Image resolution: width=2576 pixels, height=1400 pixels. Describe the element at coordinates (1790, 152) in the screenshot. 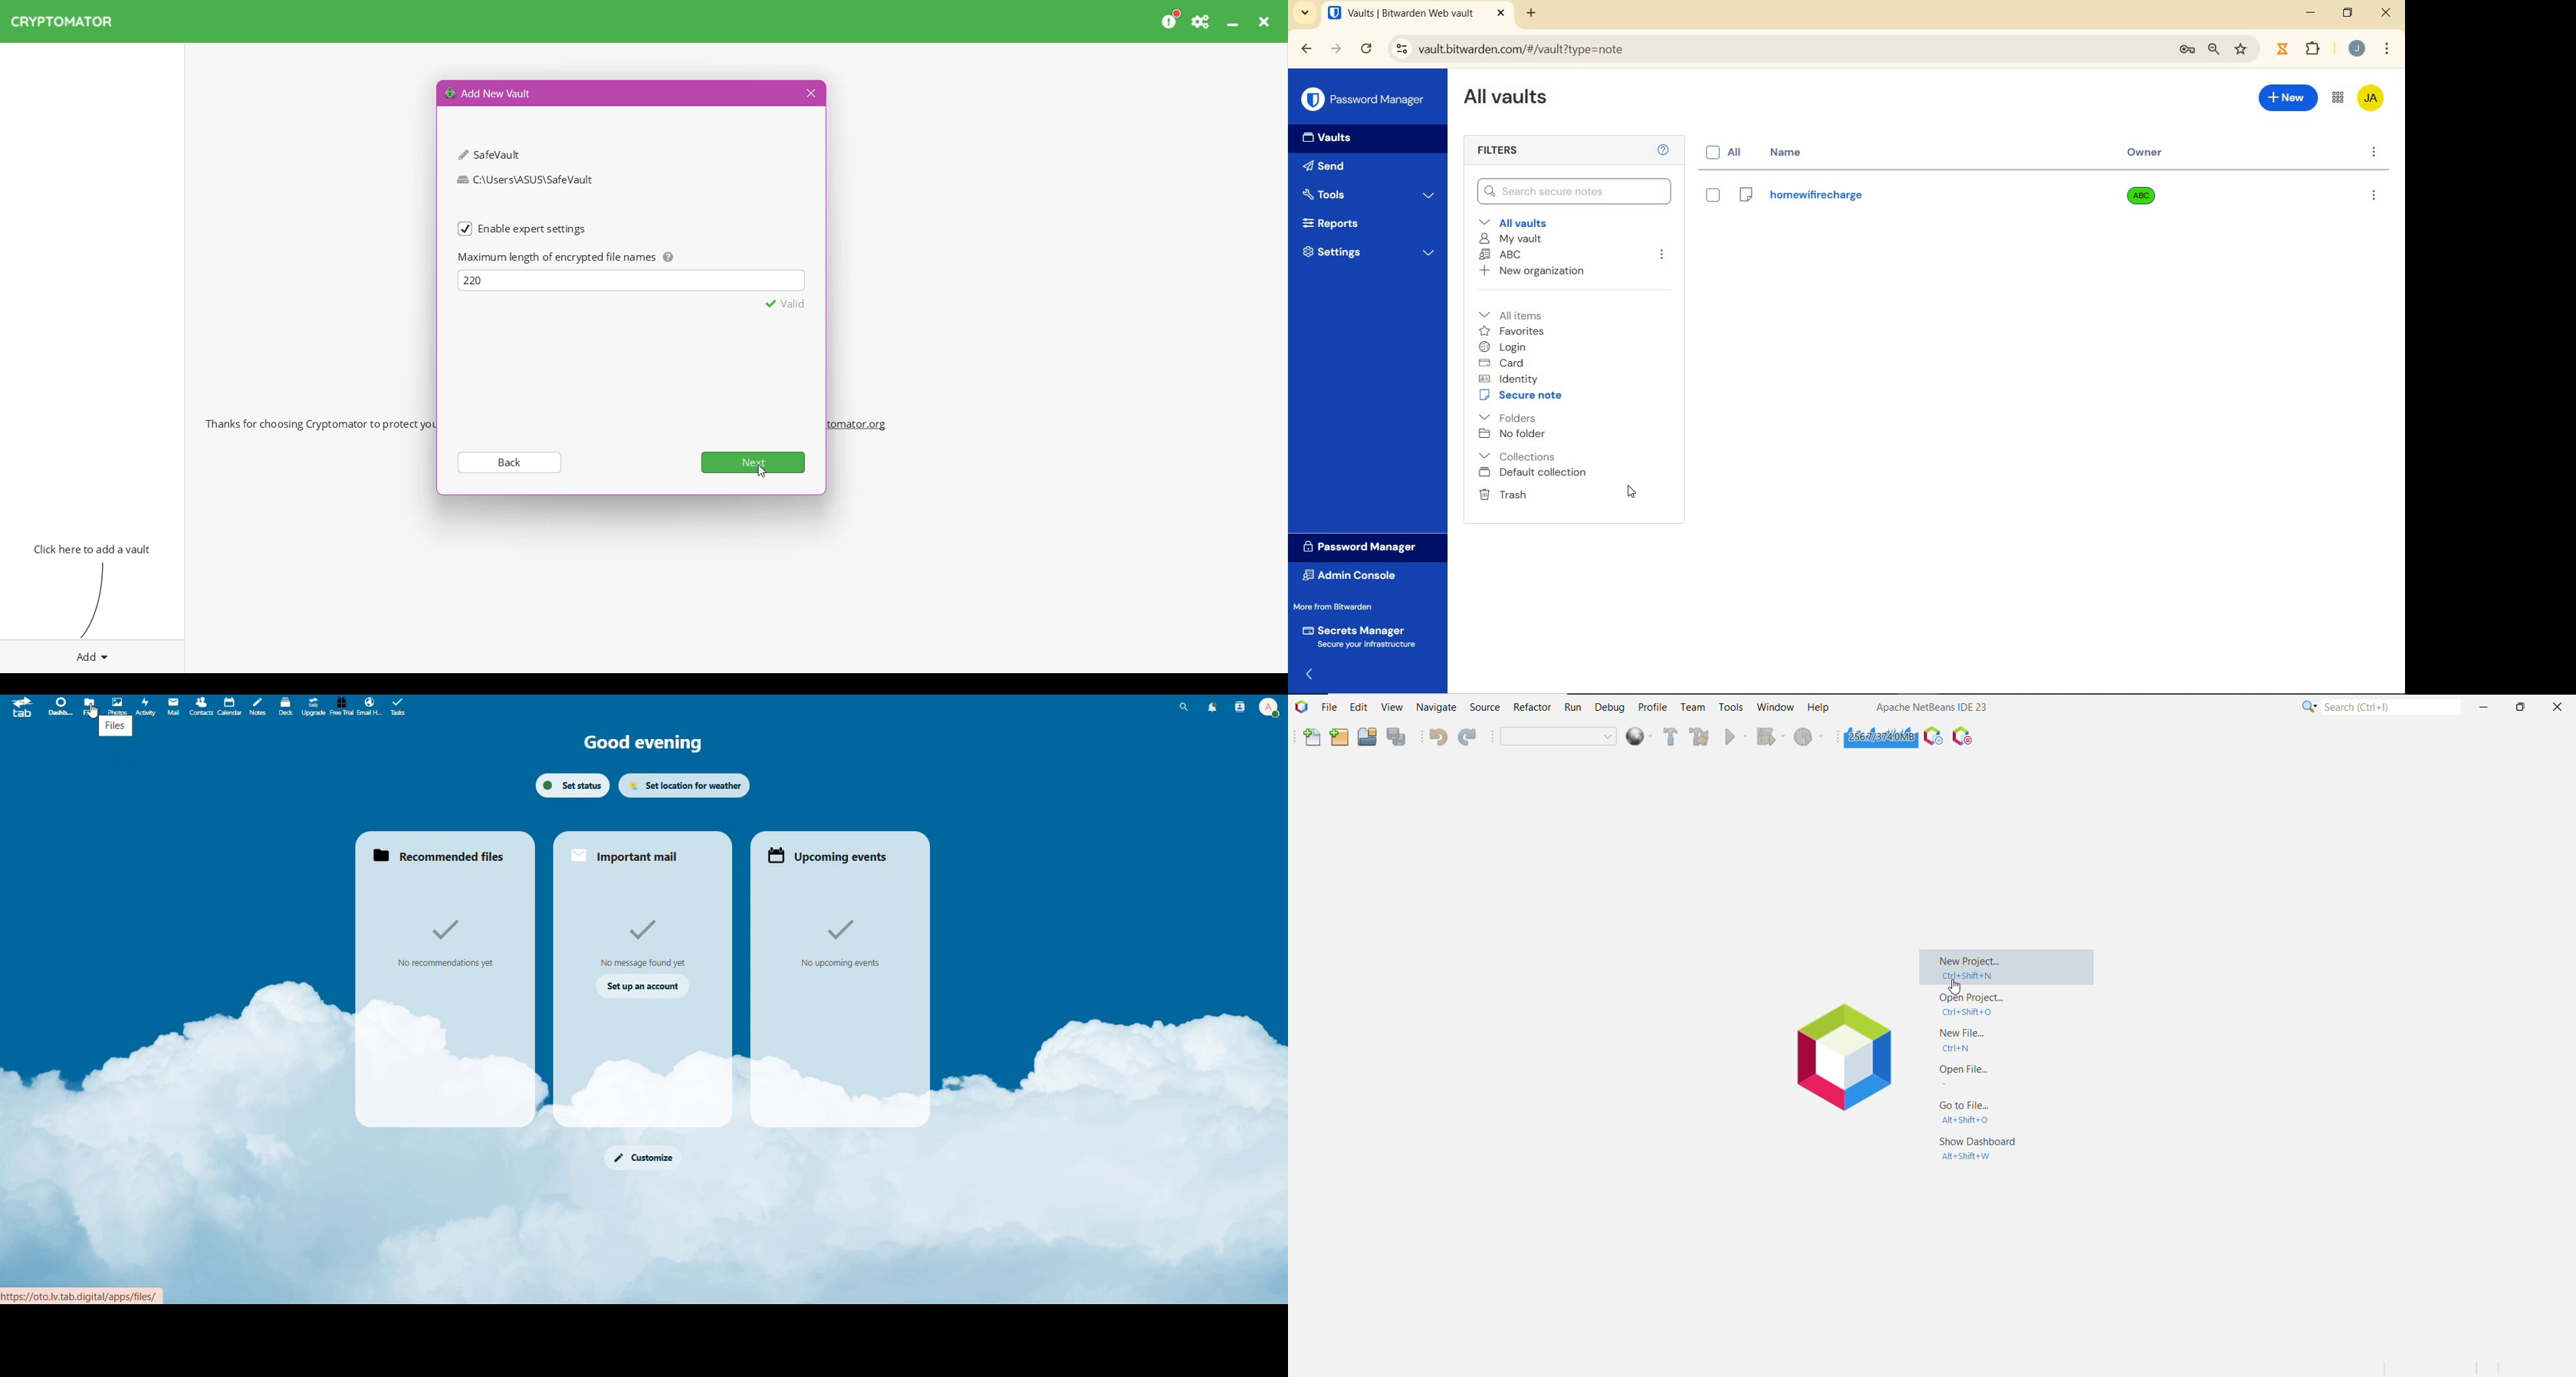

I see `name` at that location.